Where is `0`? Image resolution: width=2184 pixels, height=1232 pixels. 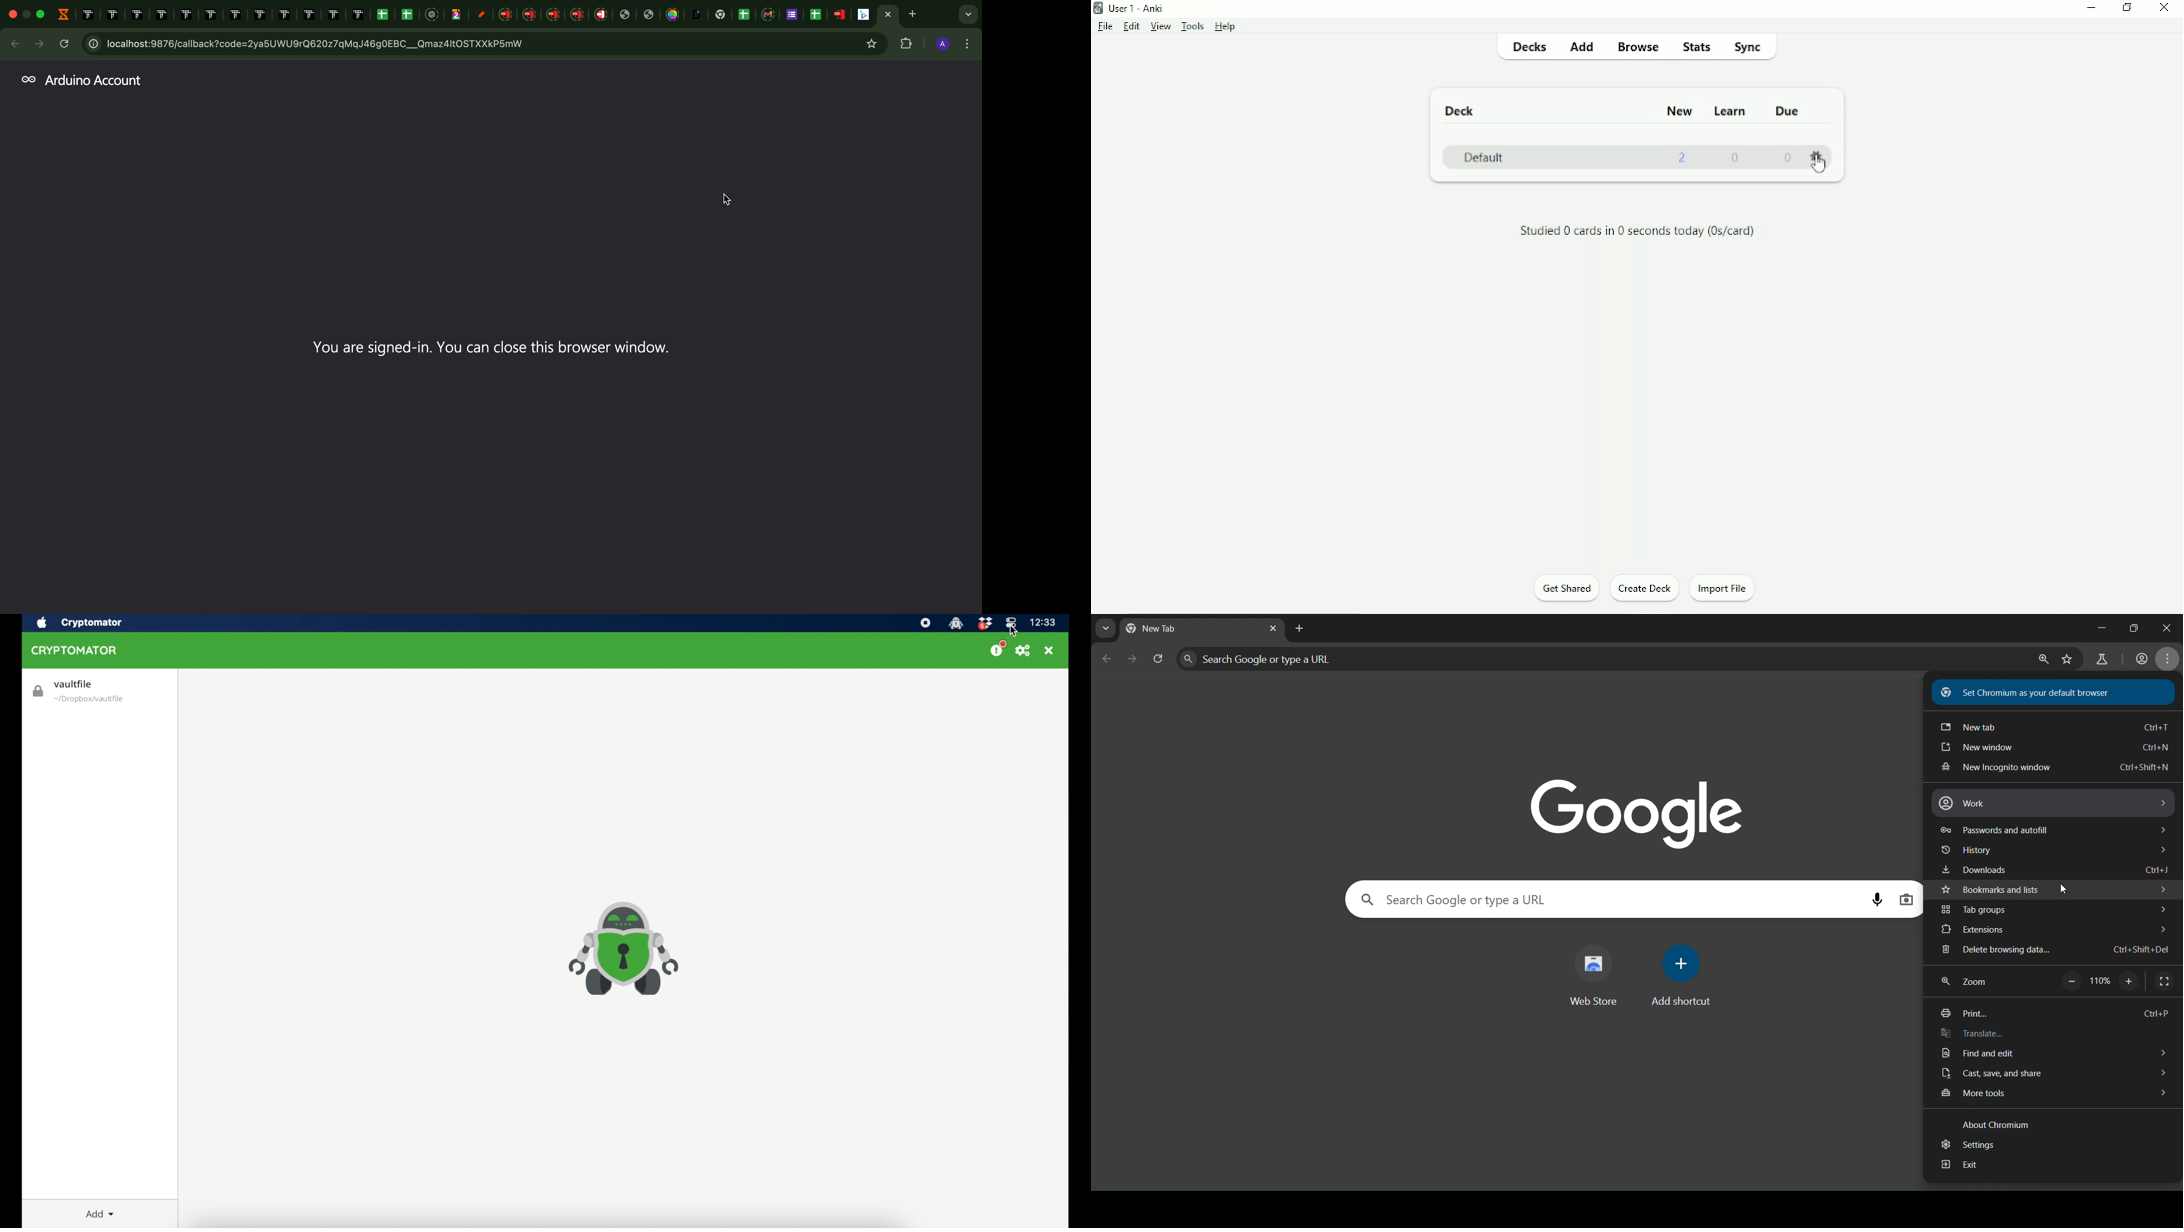
0 is located at coordinates (1789, 158).